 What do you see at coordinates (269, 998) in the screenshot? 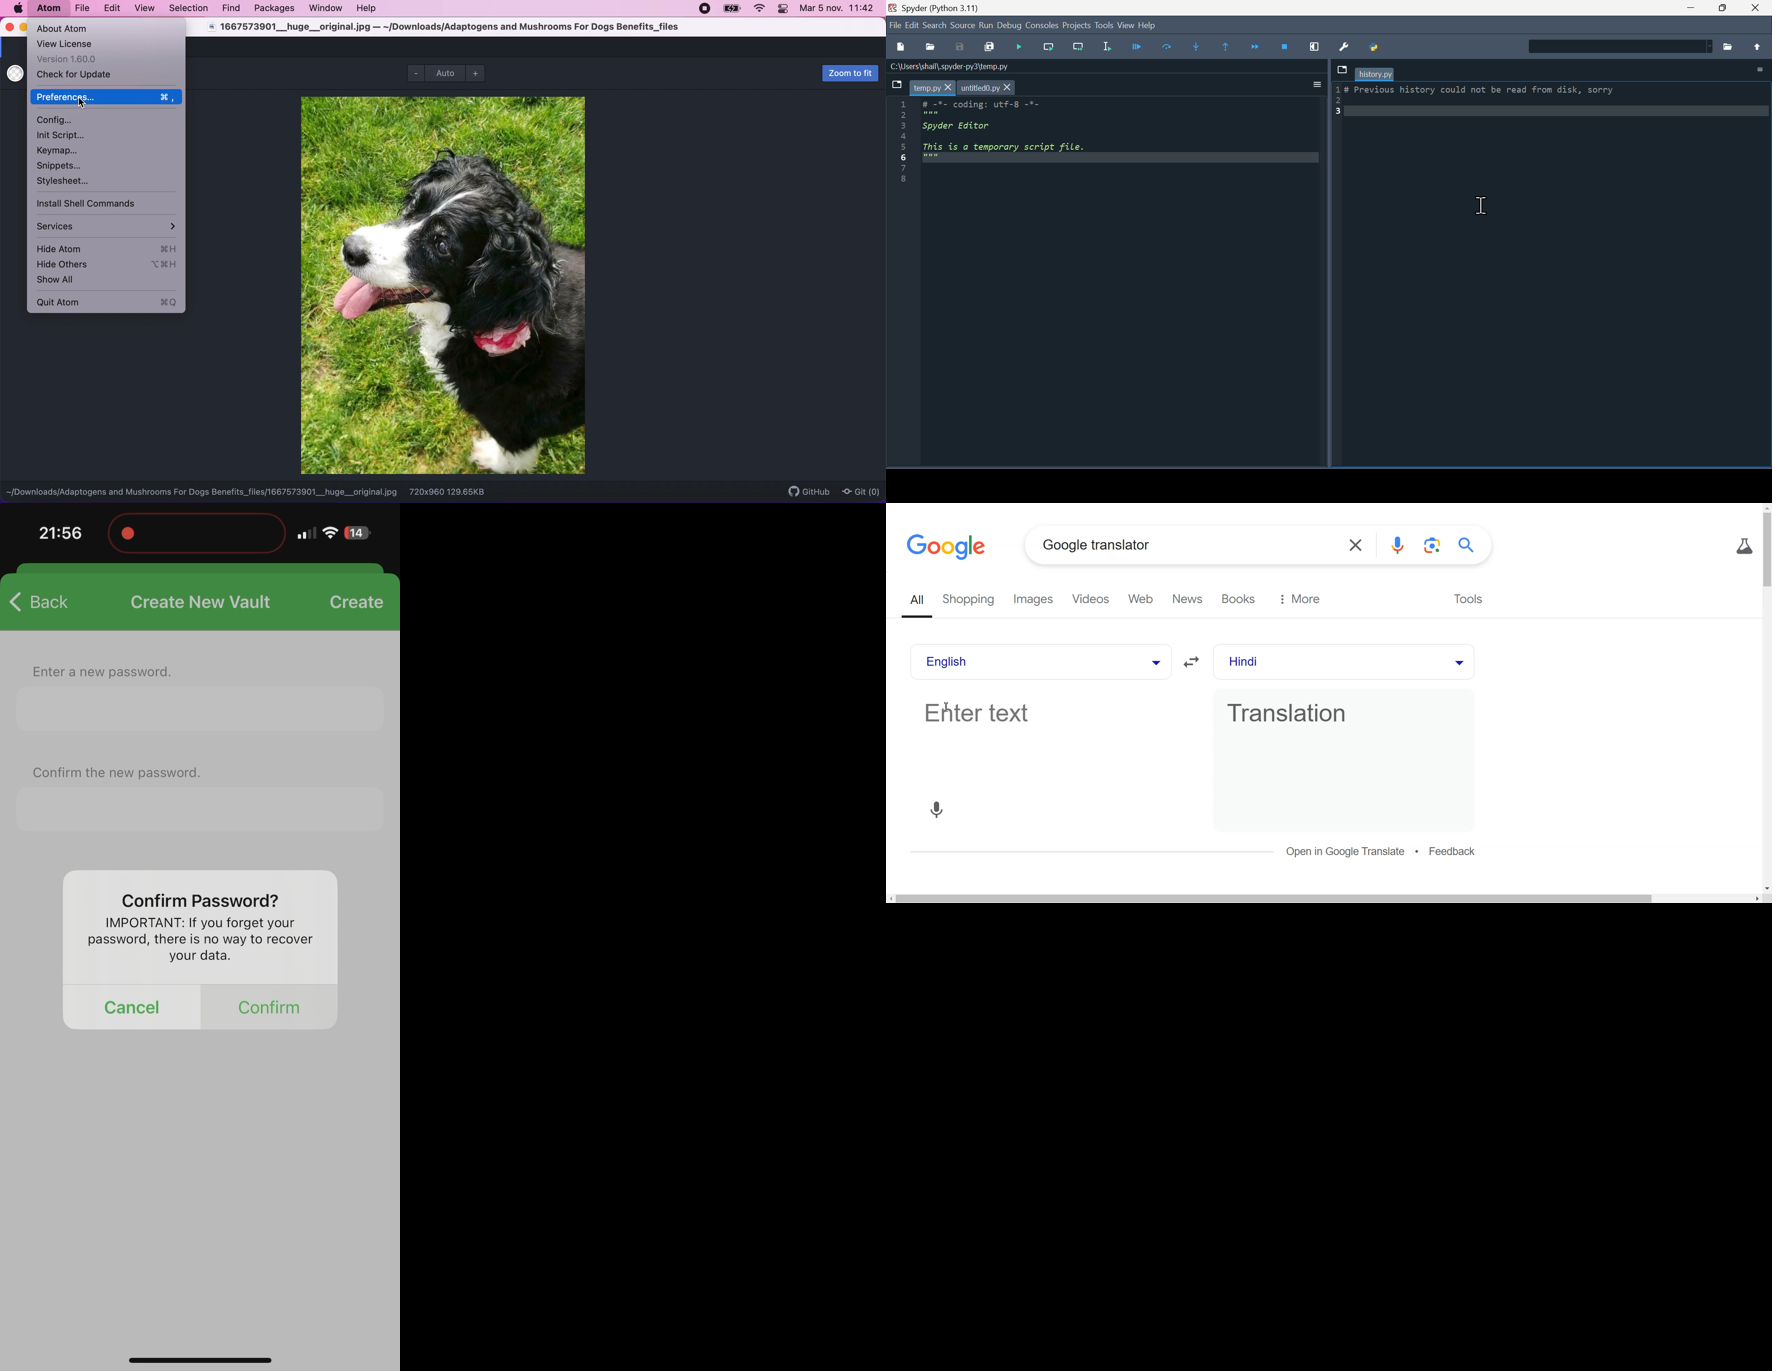
I see `confirm` at bounding box center [269, 998].